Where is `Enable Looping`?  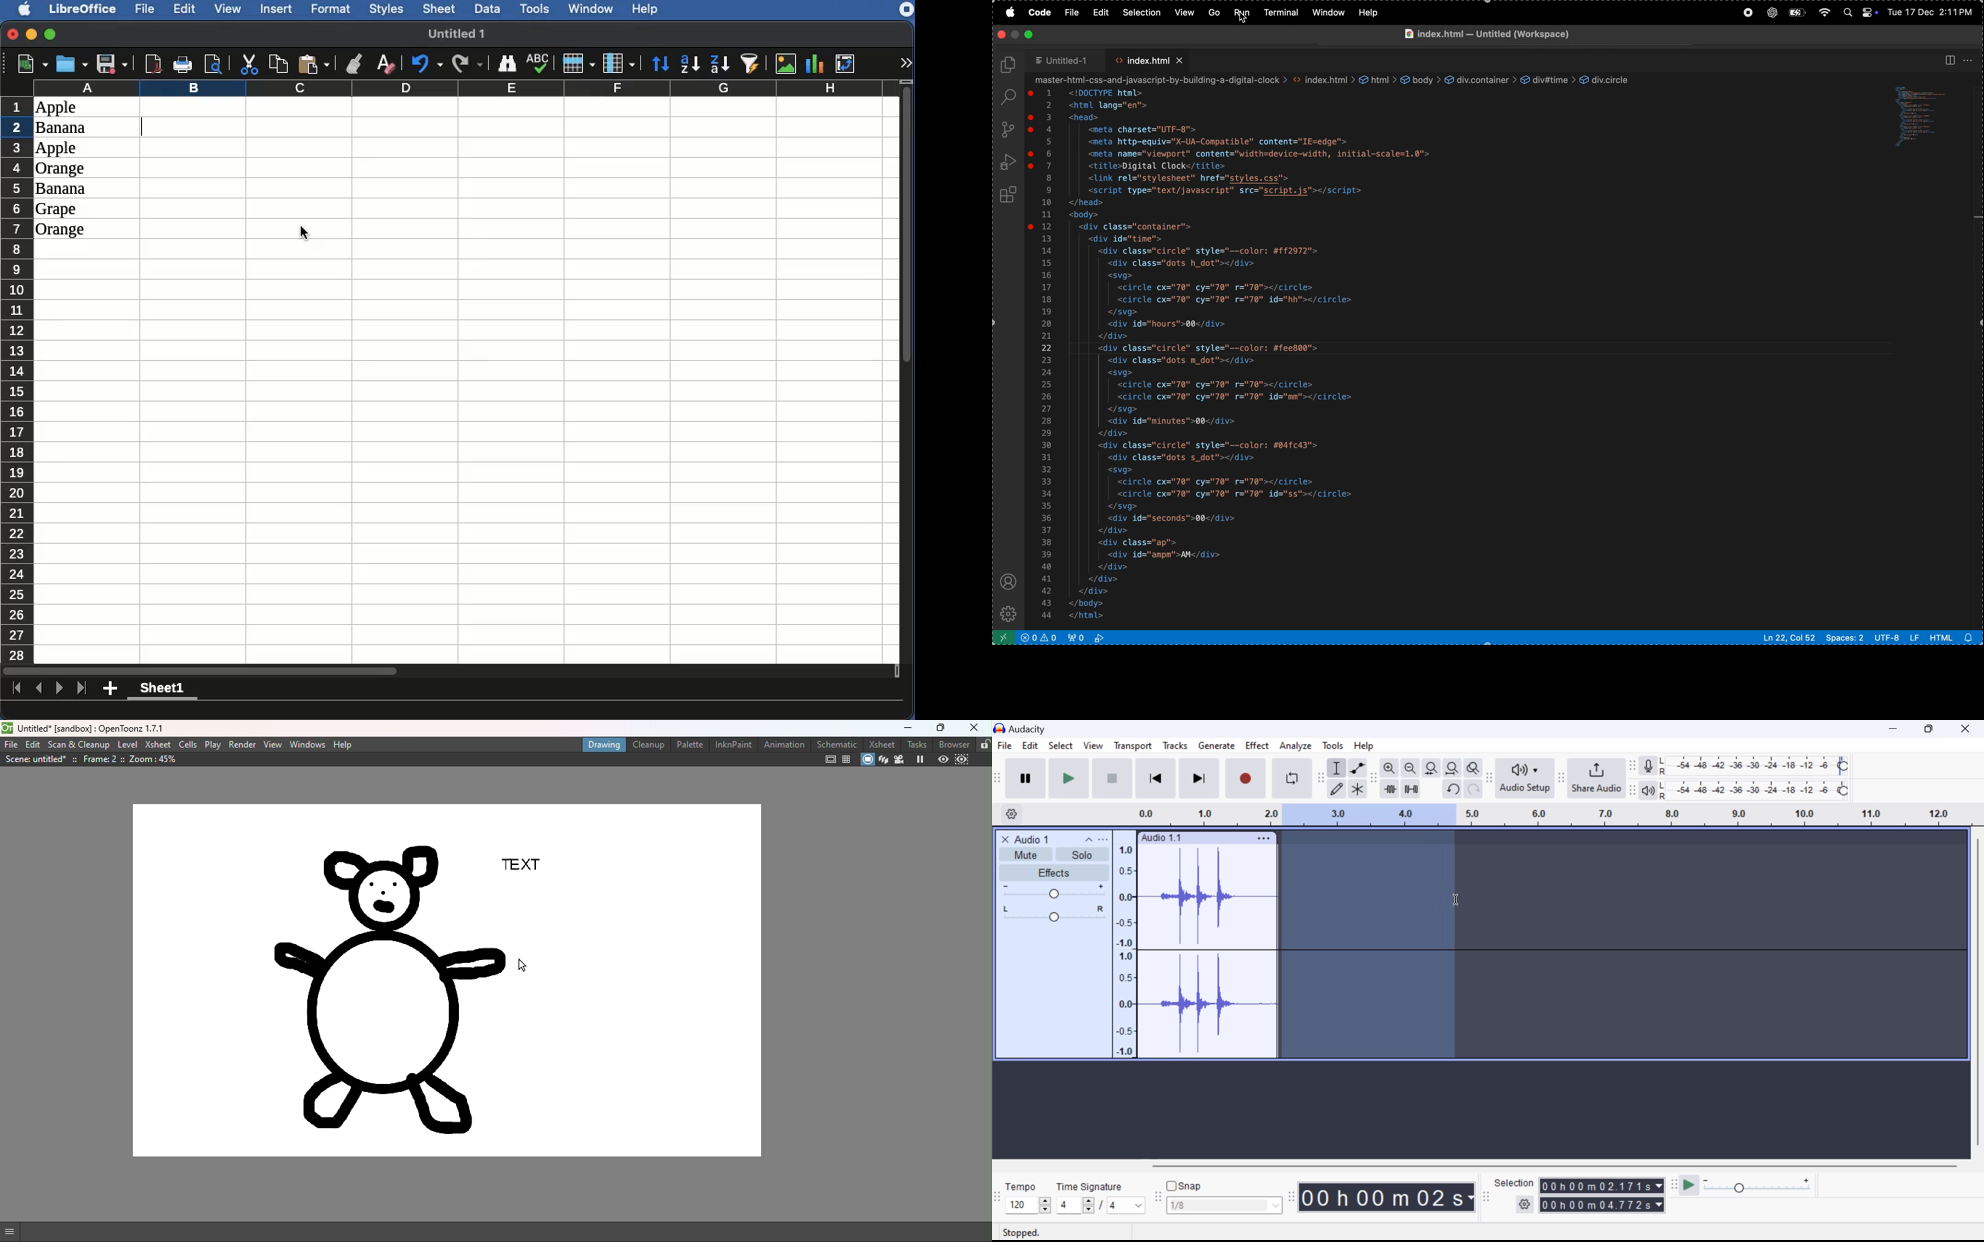
Enable Looping is located at coordinates (1293, 778).